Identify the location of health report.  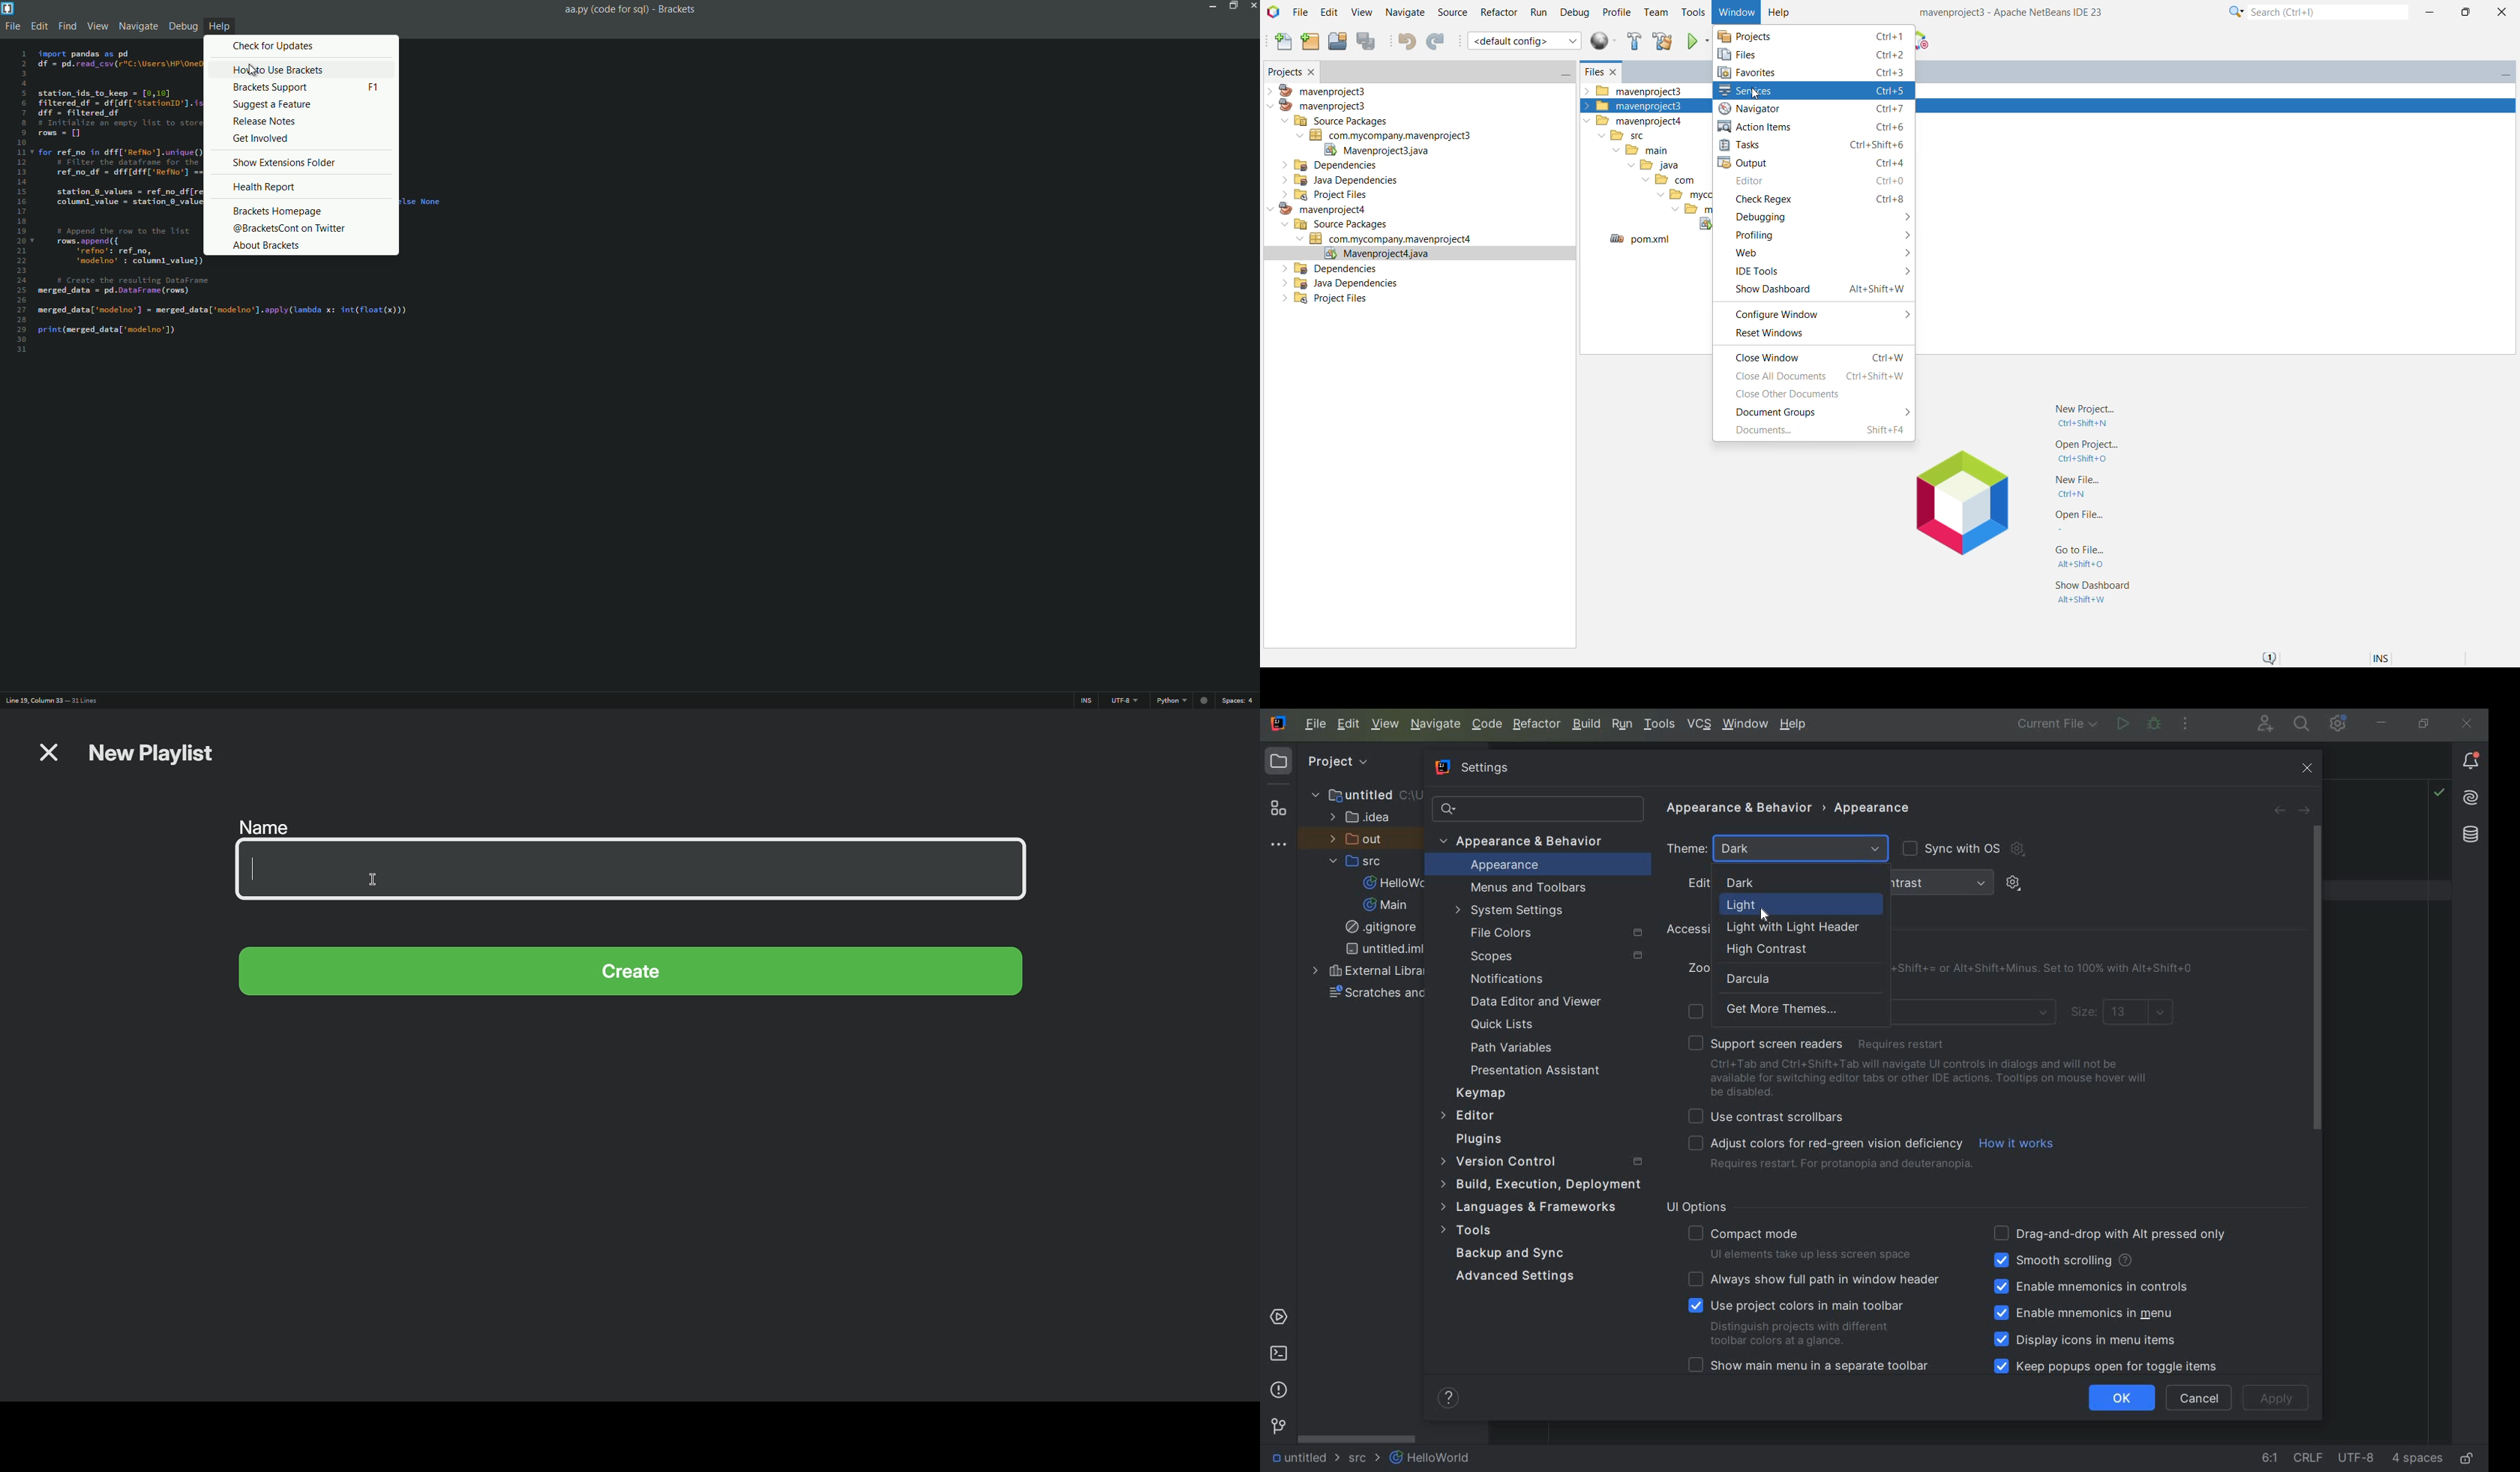
(264, 187).